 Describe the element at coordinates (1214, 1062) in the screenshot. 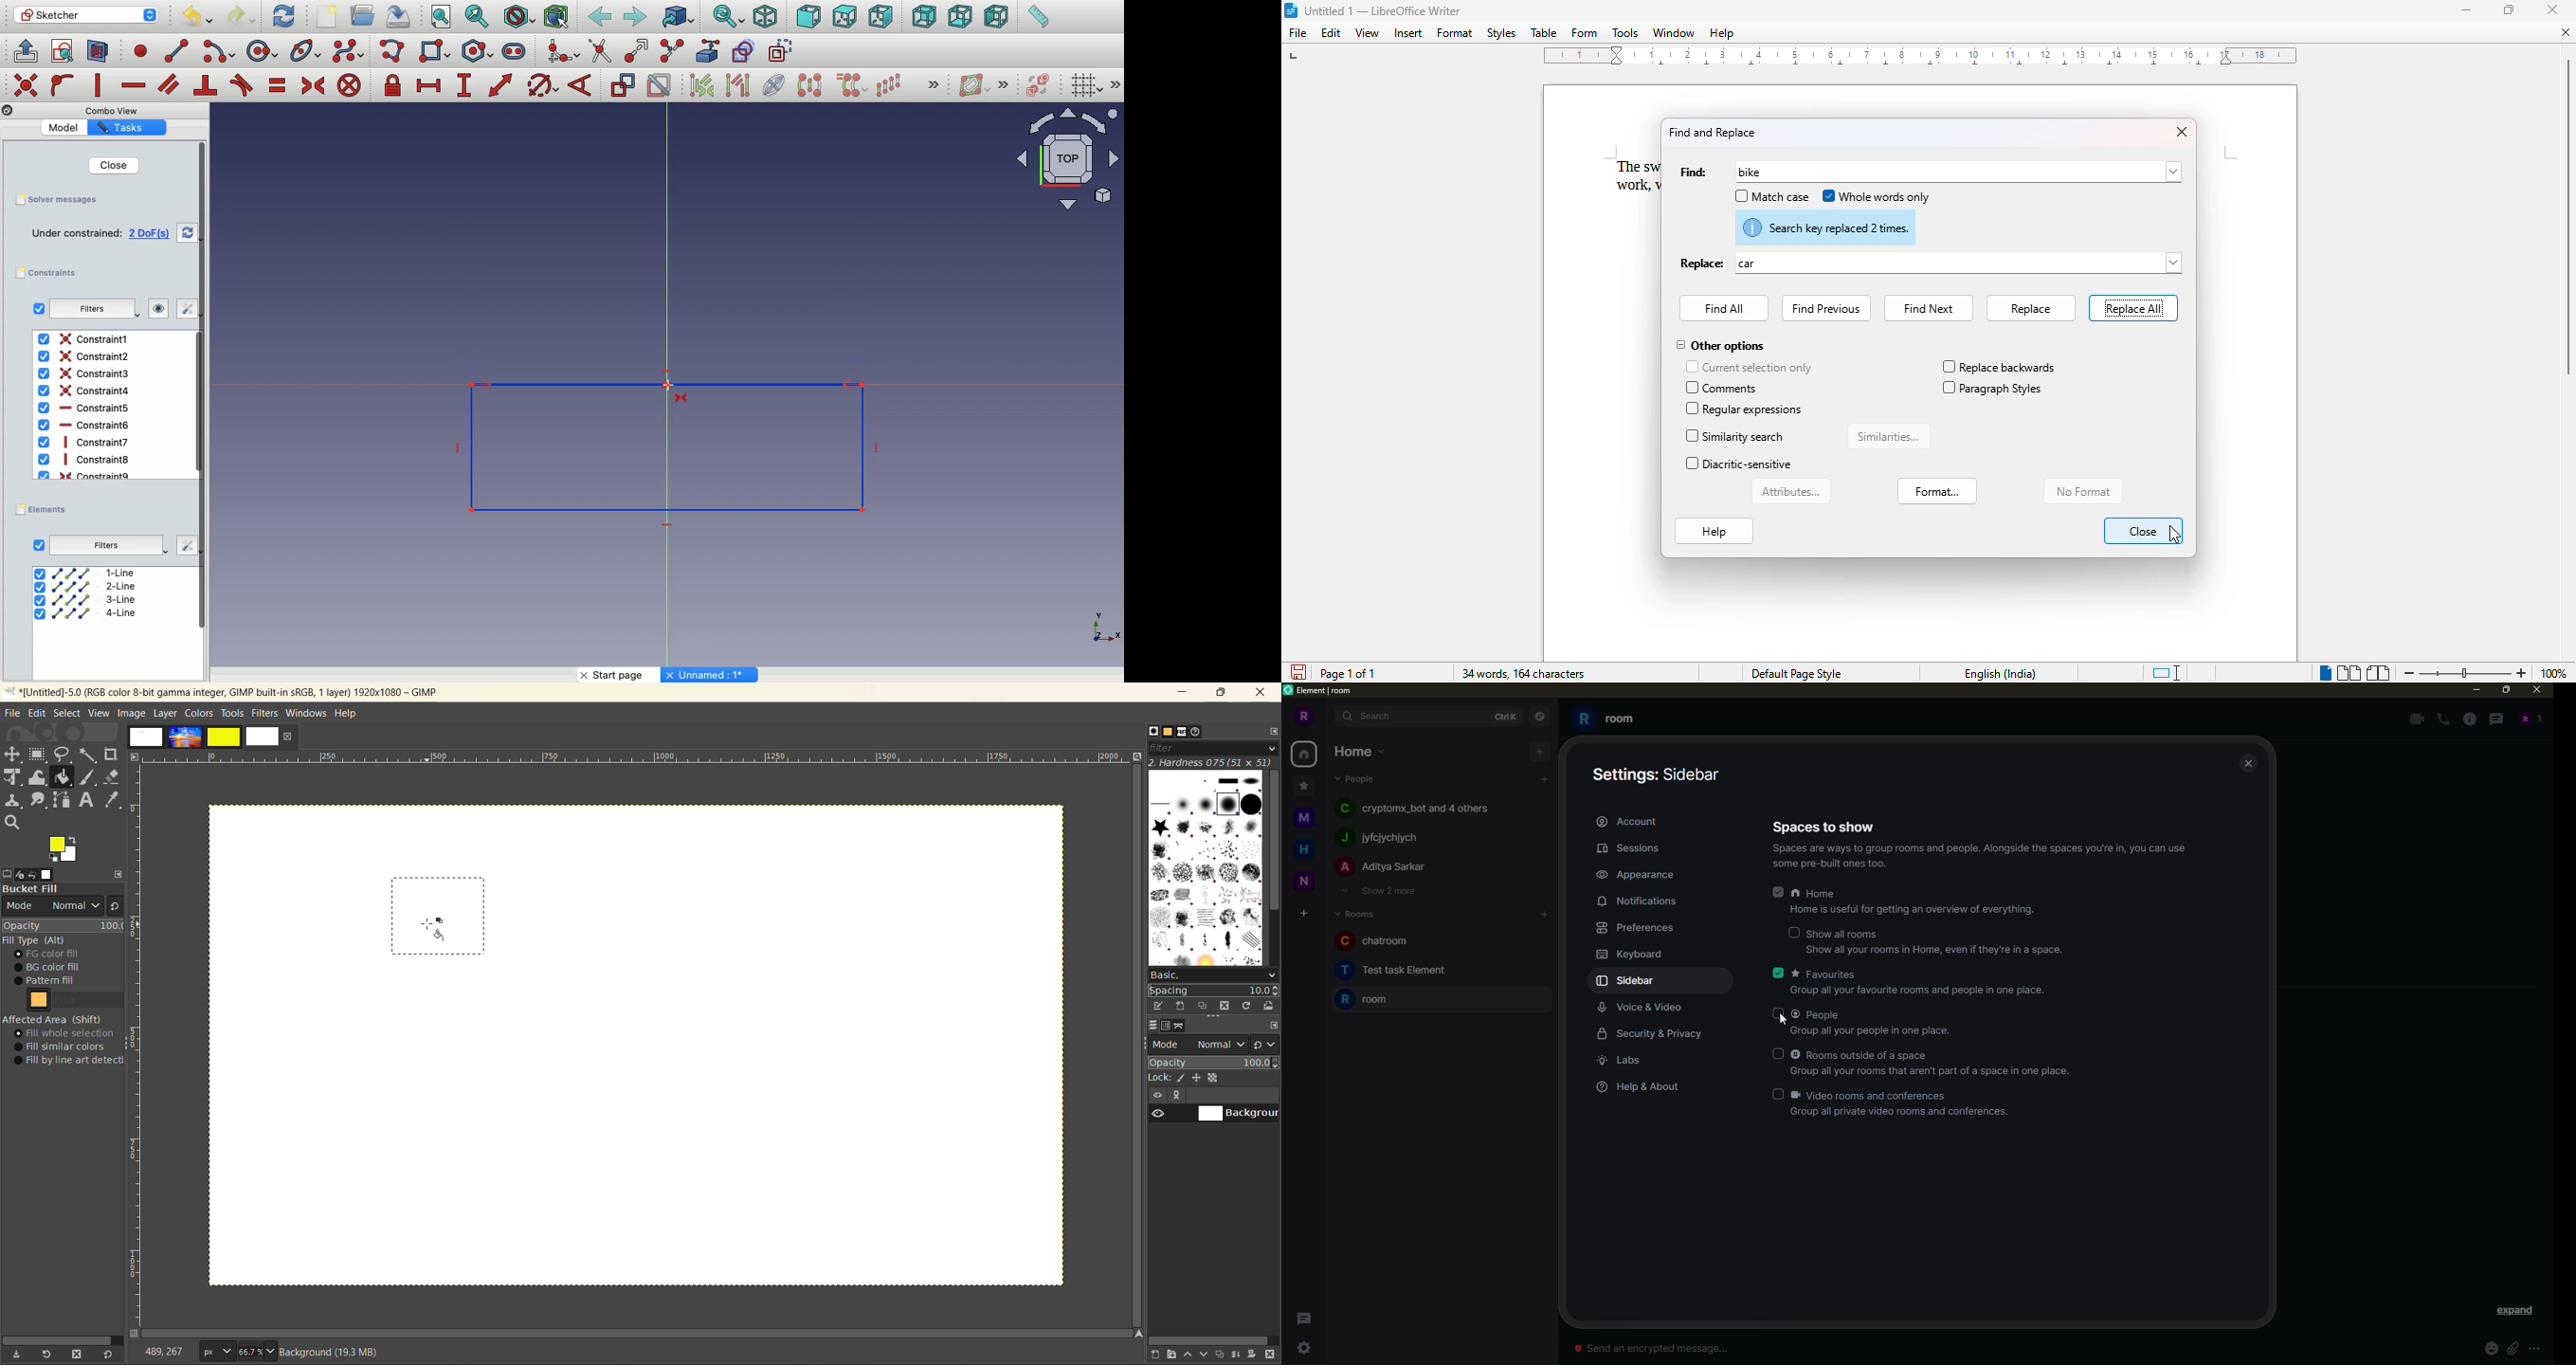

I see `opacity` at that location.